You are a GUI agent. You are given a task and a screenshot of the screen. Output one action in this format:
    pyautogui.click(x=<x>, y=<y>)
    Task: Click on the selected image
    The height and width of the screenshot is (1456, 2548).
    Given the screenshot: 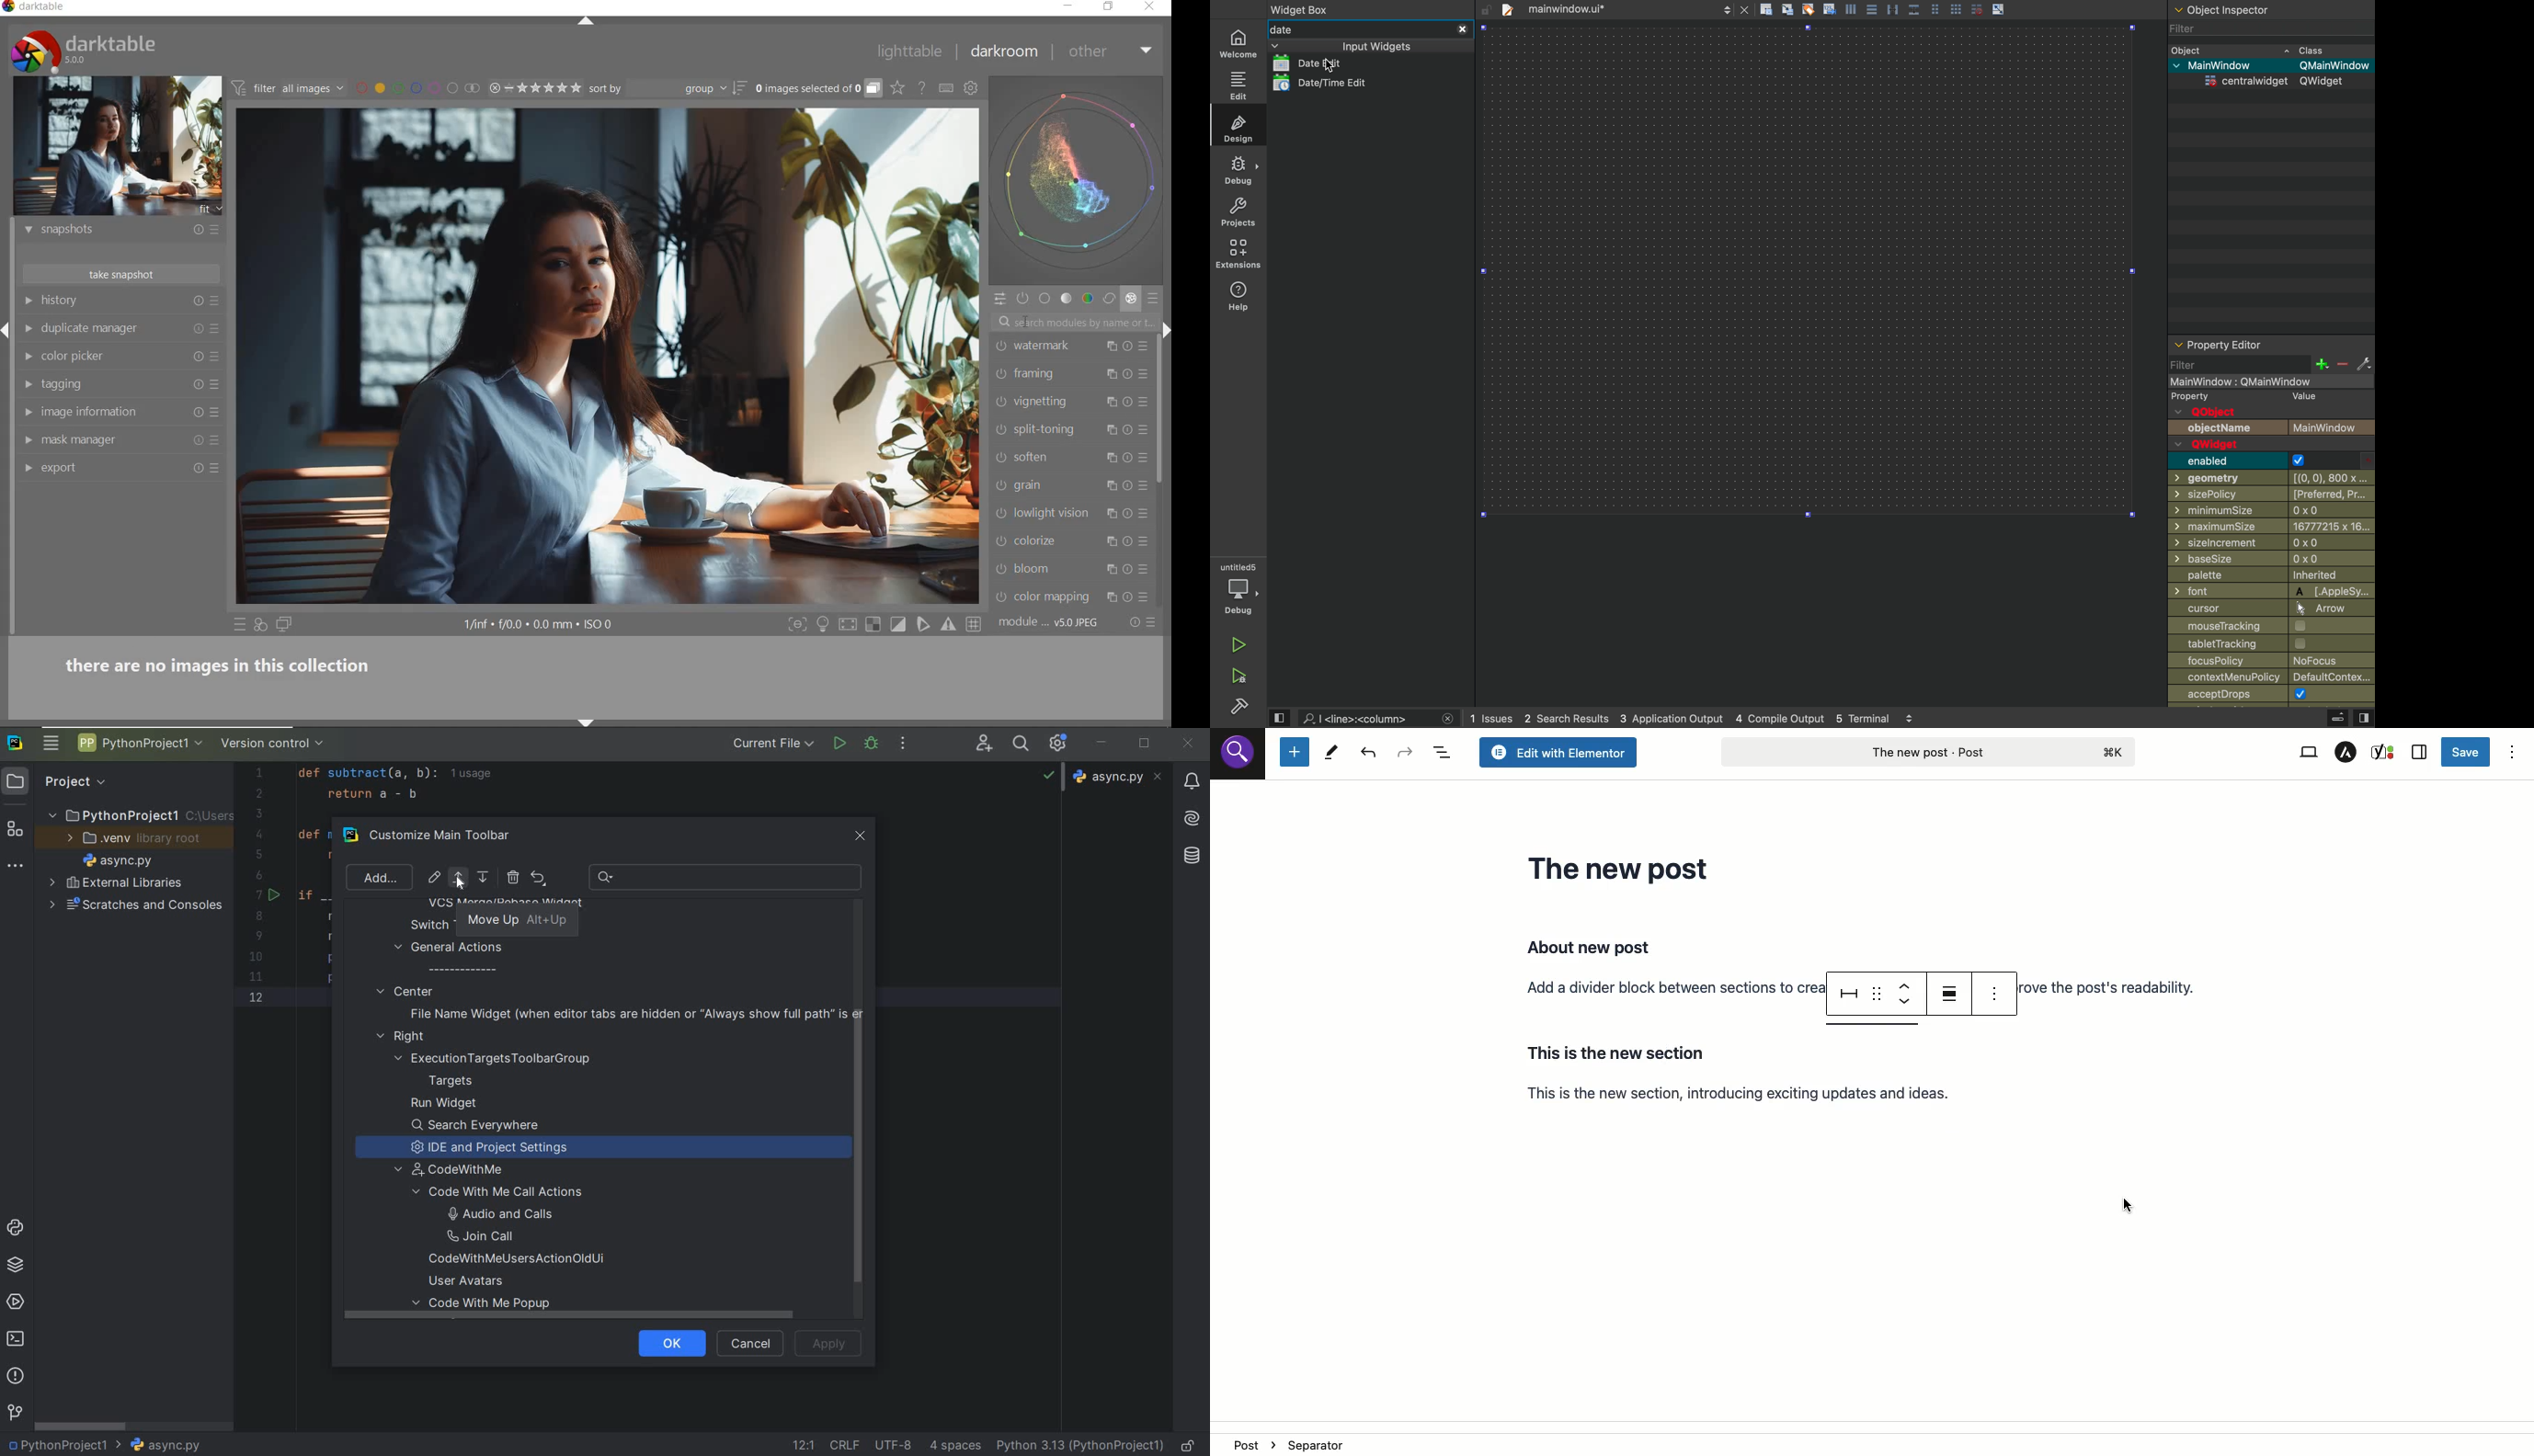 What is the action you would take?
    pyautogui.click(x=607, y=354)
    